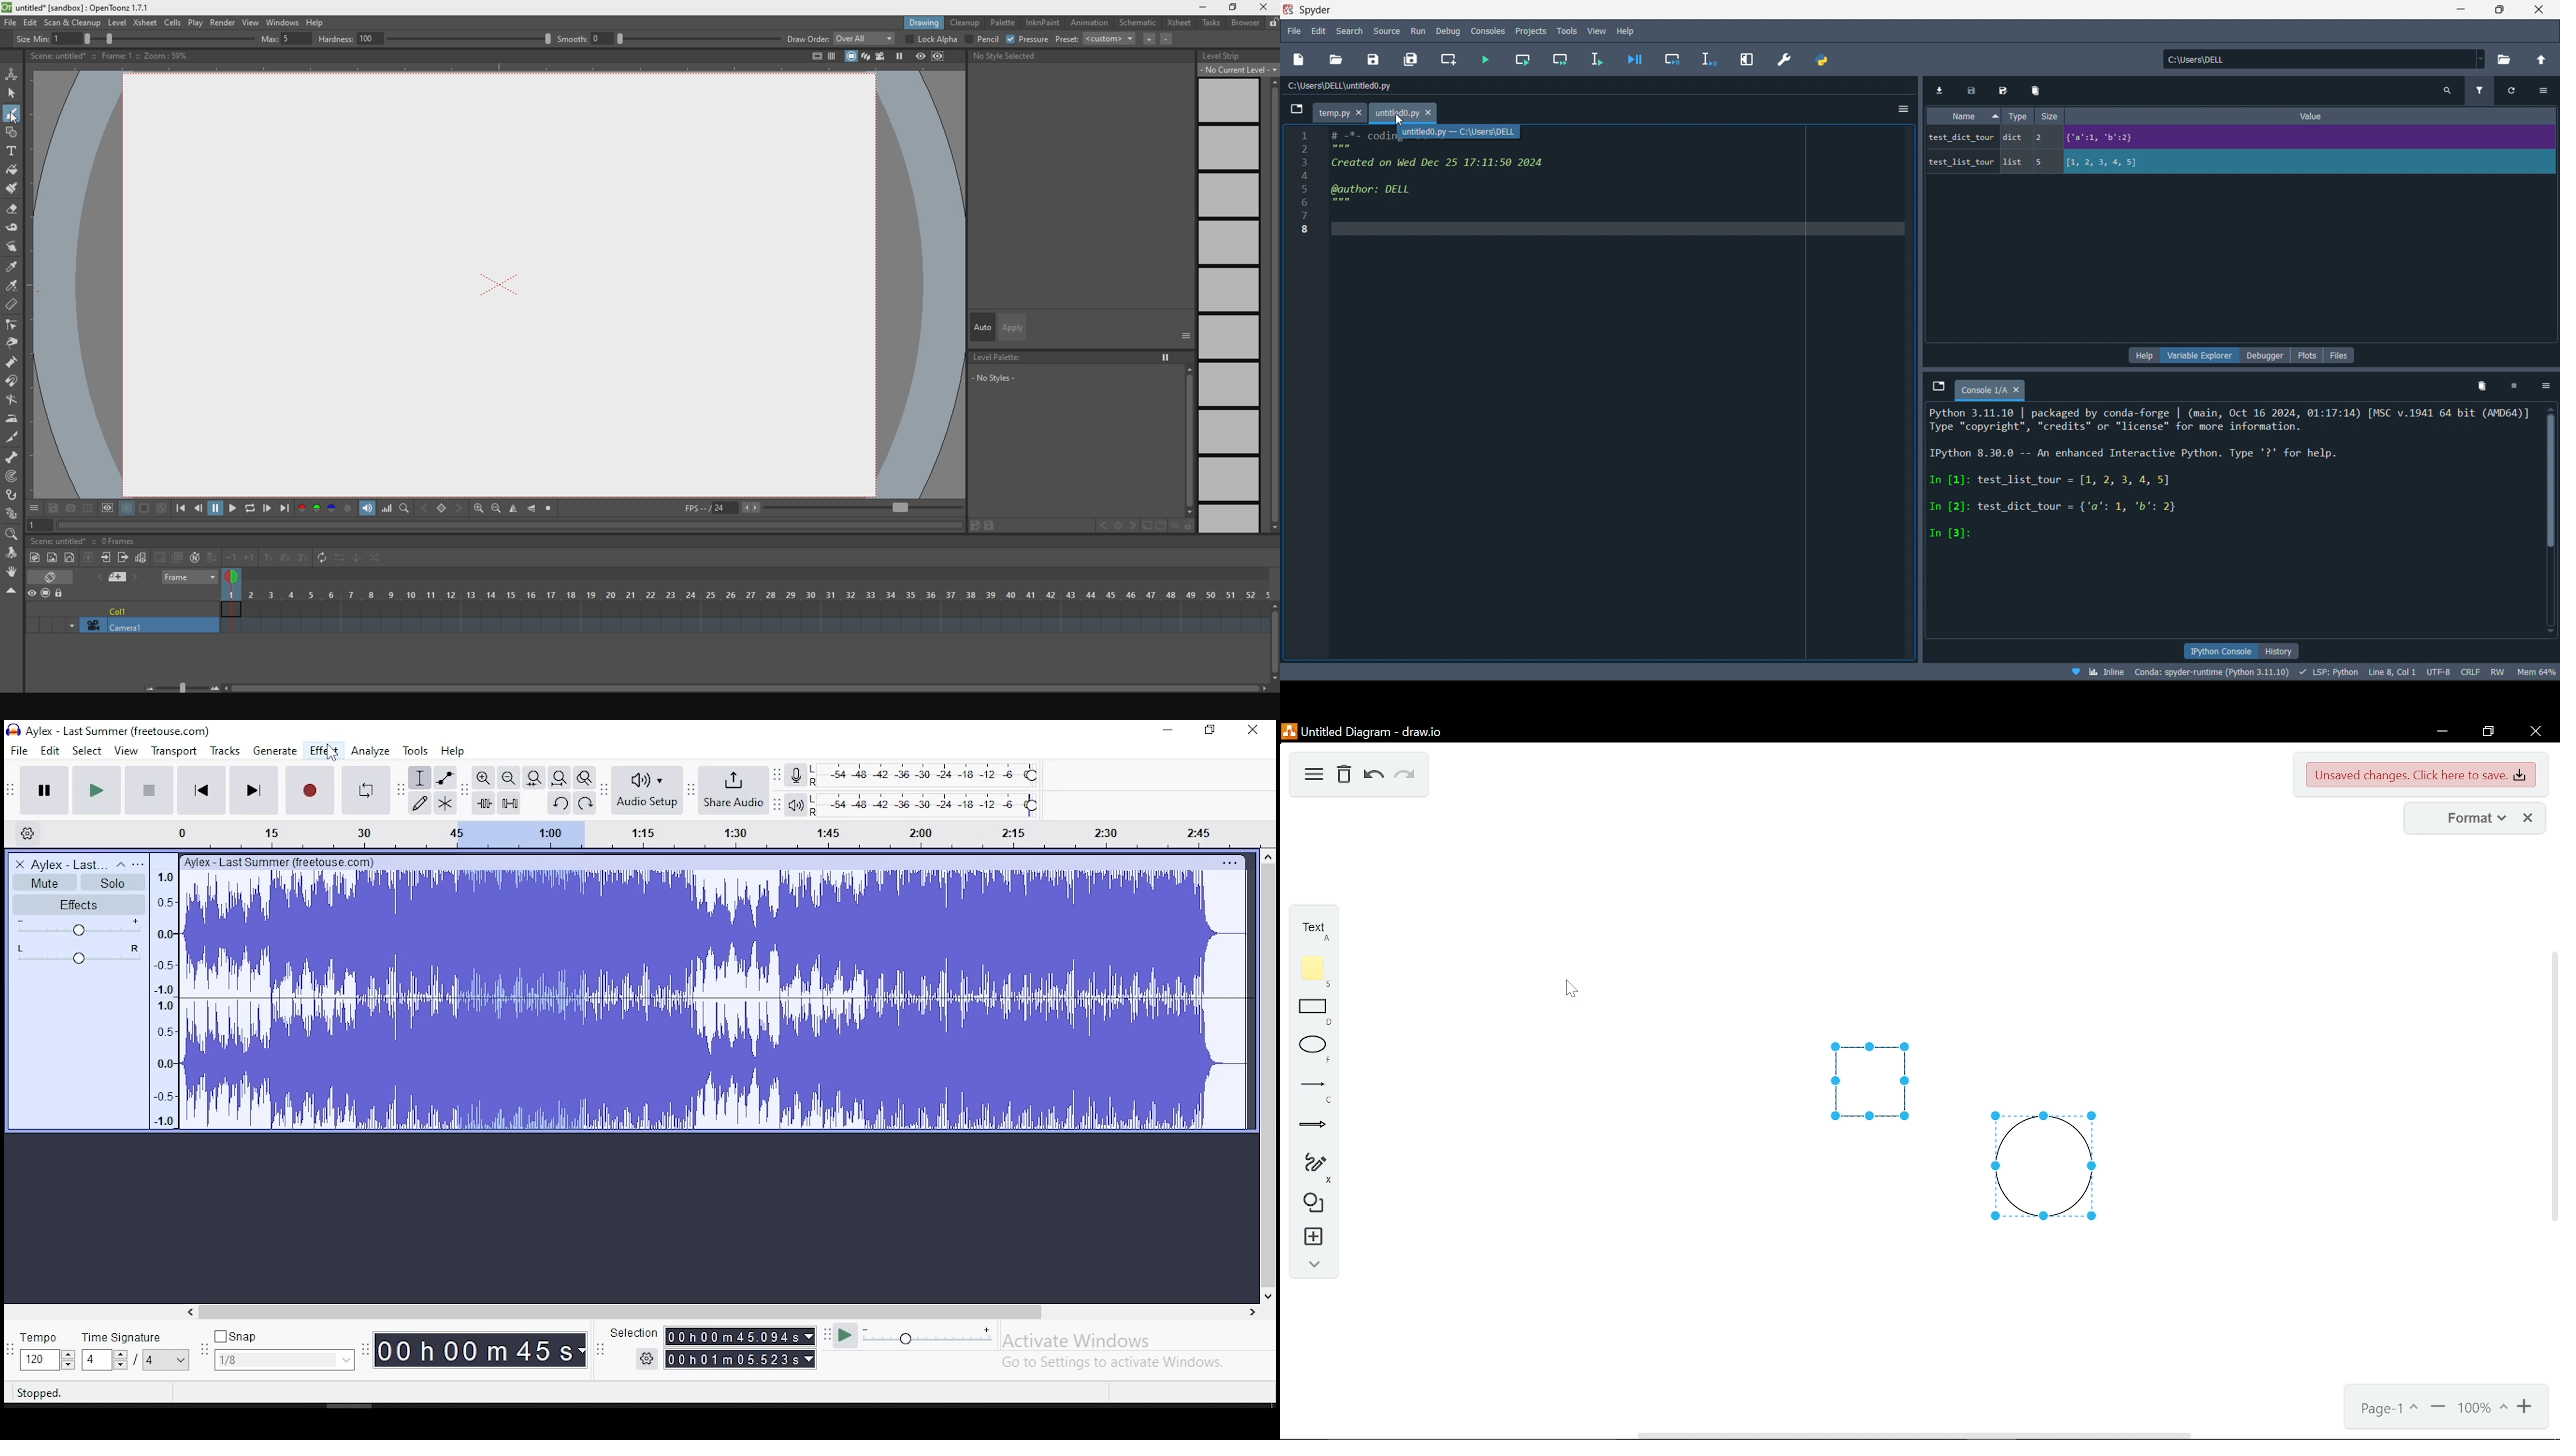 The height and width of the screenshot is (1456, 2576). What do you see at coordinates (1295, 32) in the screenshot?
I see `file` at bounding box center [1295, 32].